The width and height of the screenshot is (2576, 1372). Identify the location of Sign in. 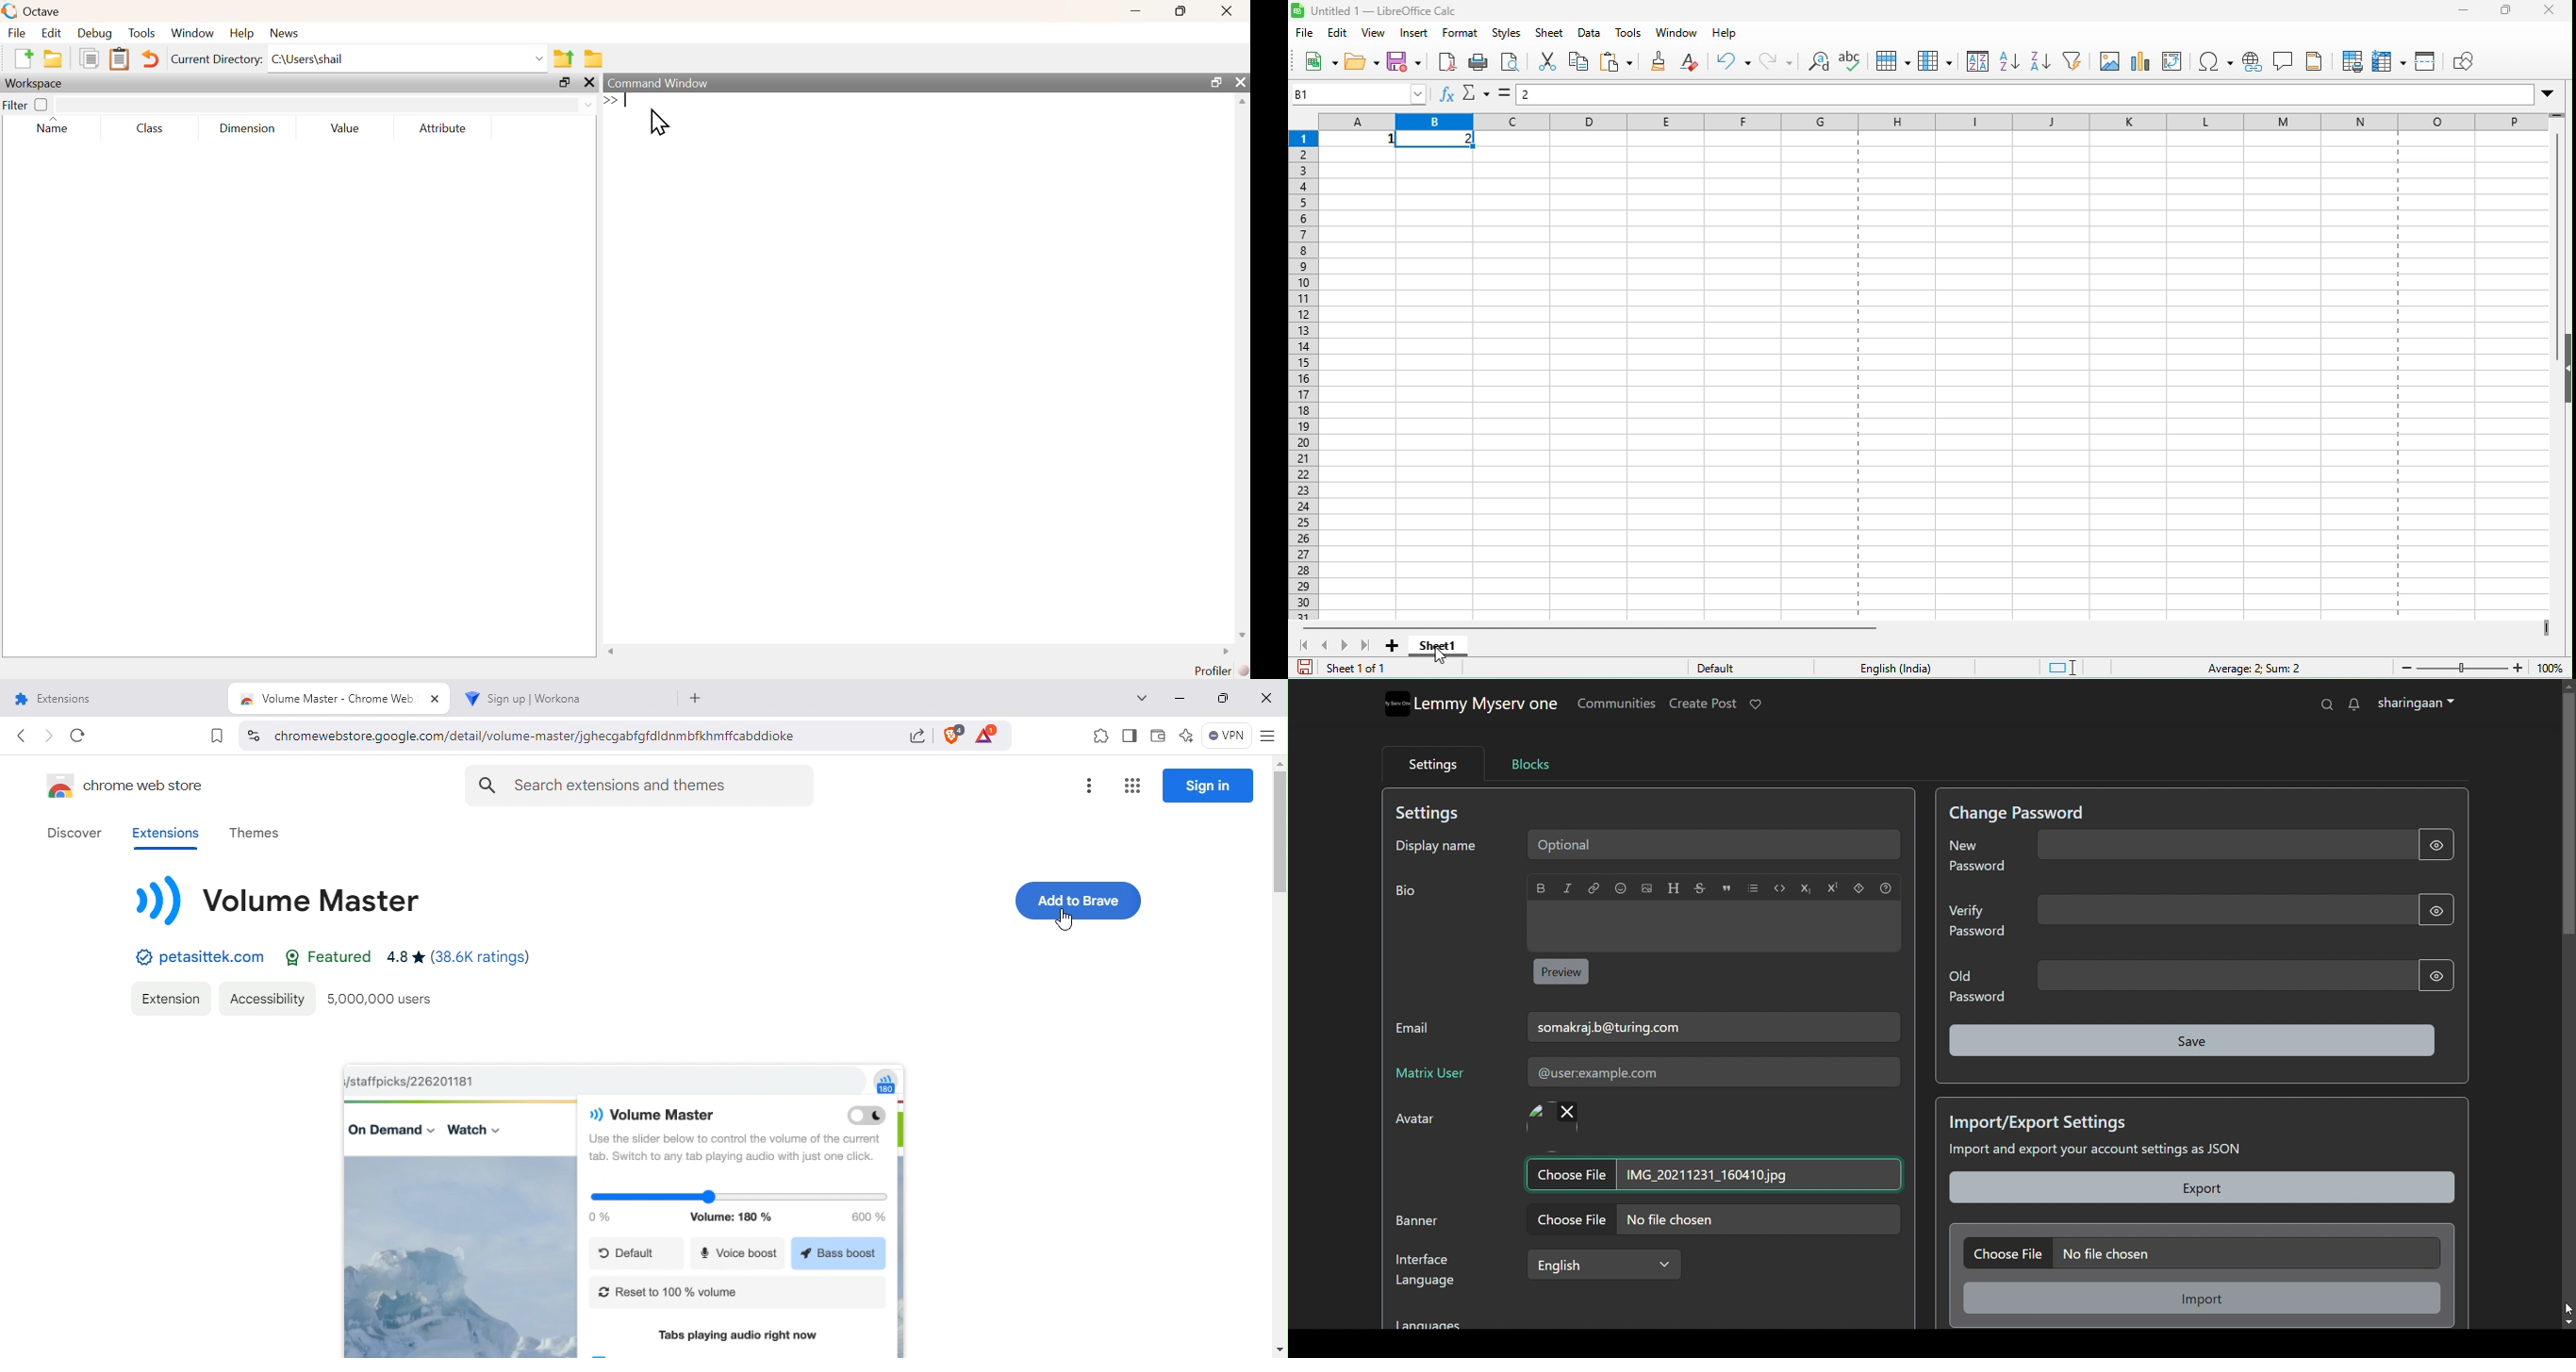
(1210, 785).